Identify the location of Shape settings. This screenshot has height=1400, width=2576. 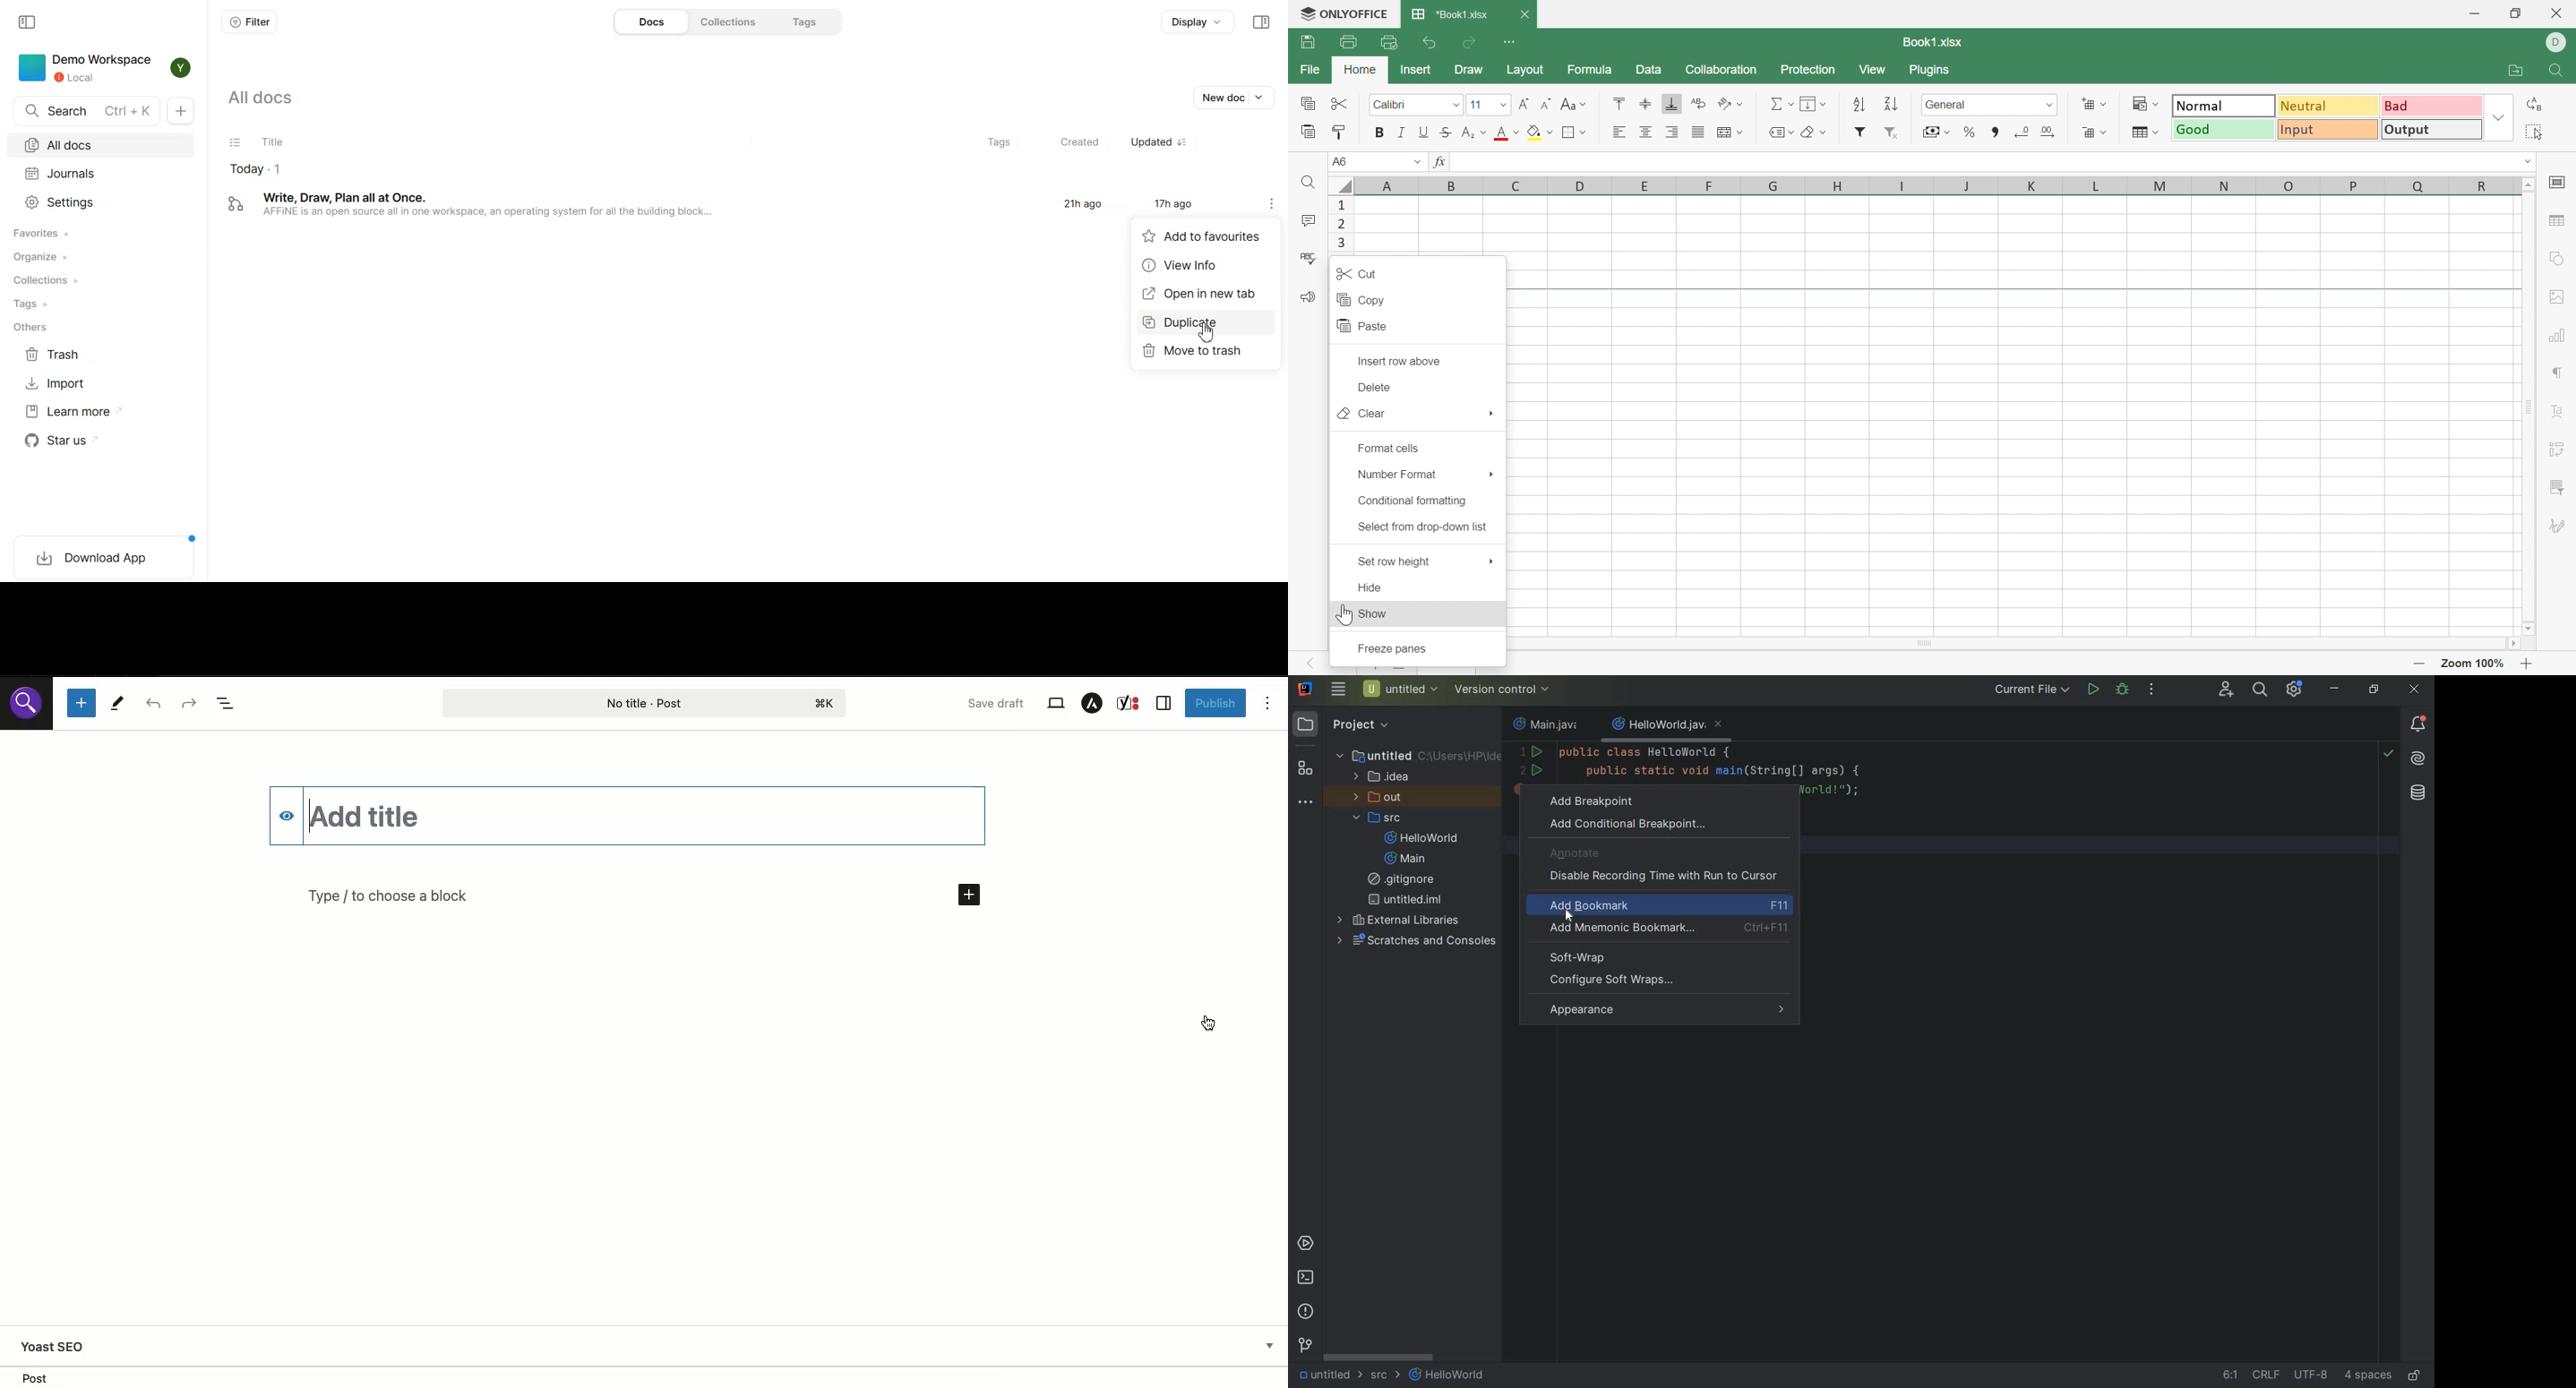
(2557, 258).